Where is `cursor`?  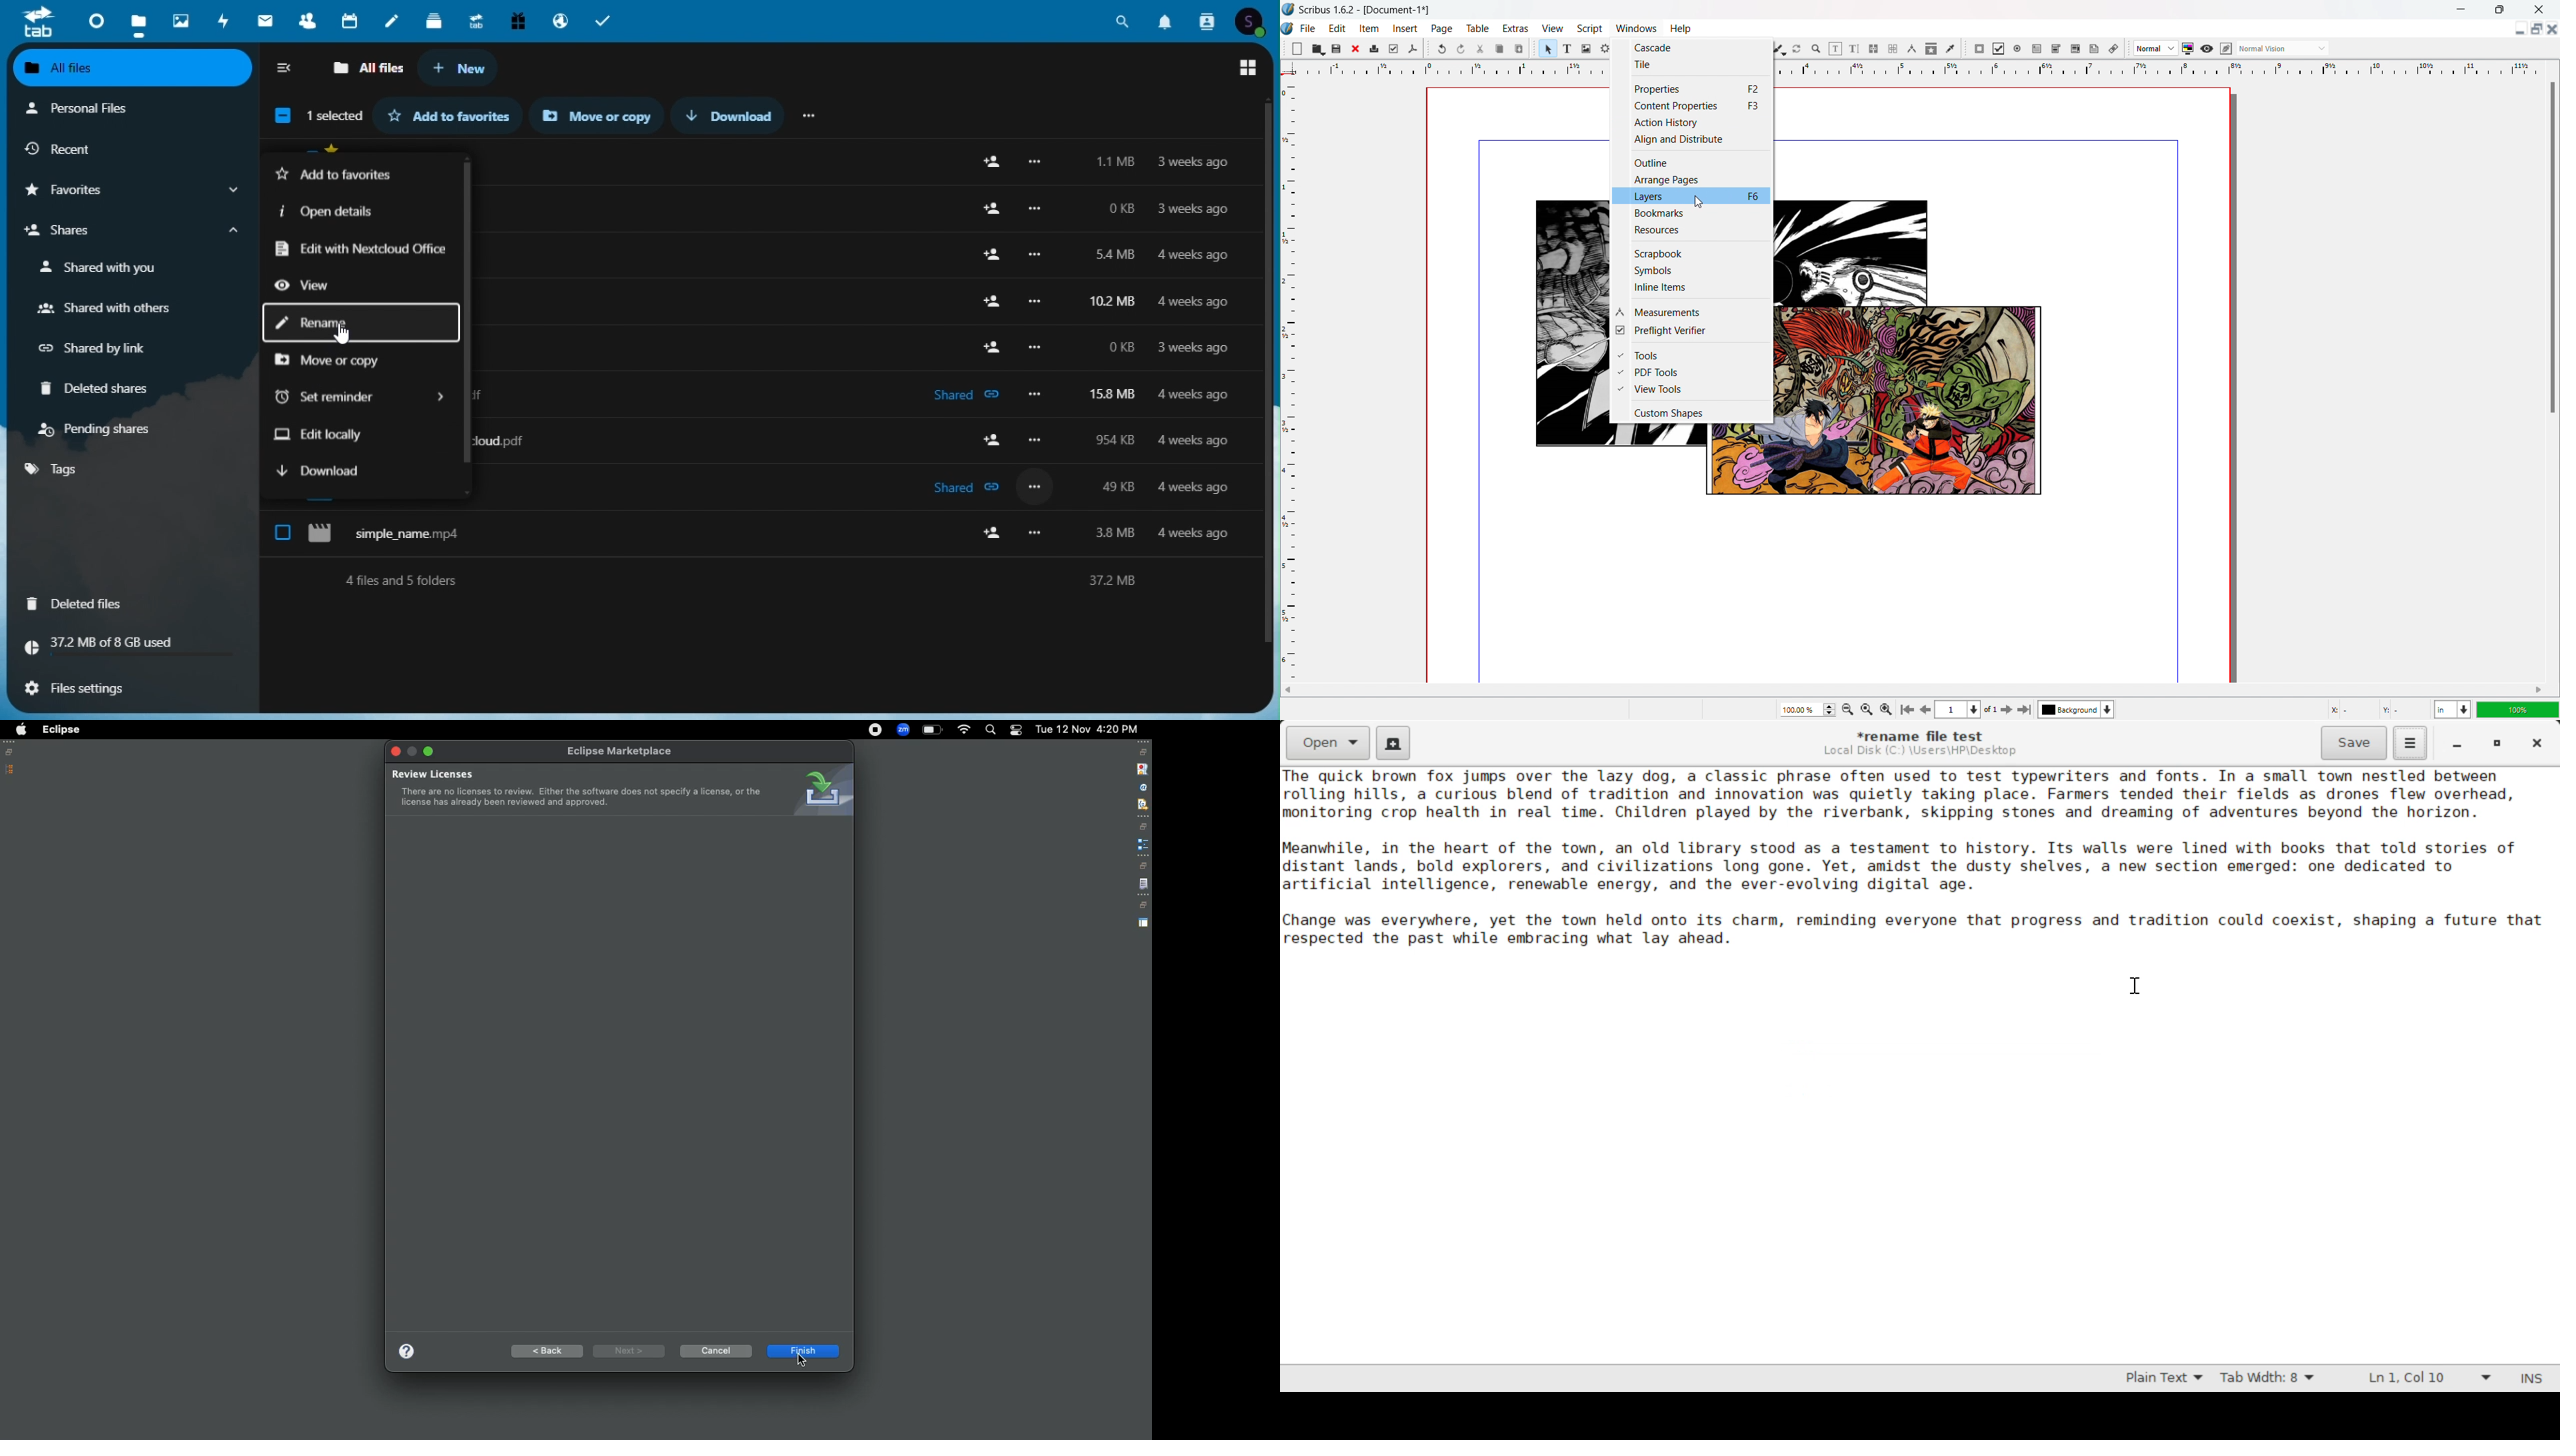
cursor is located at coordinates (339, 336).